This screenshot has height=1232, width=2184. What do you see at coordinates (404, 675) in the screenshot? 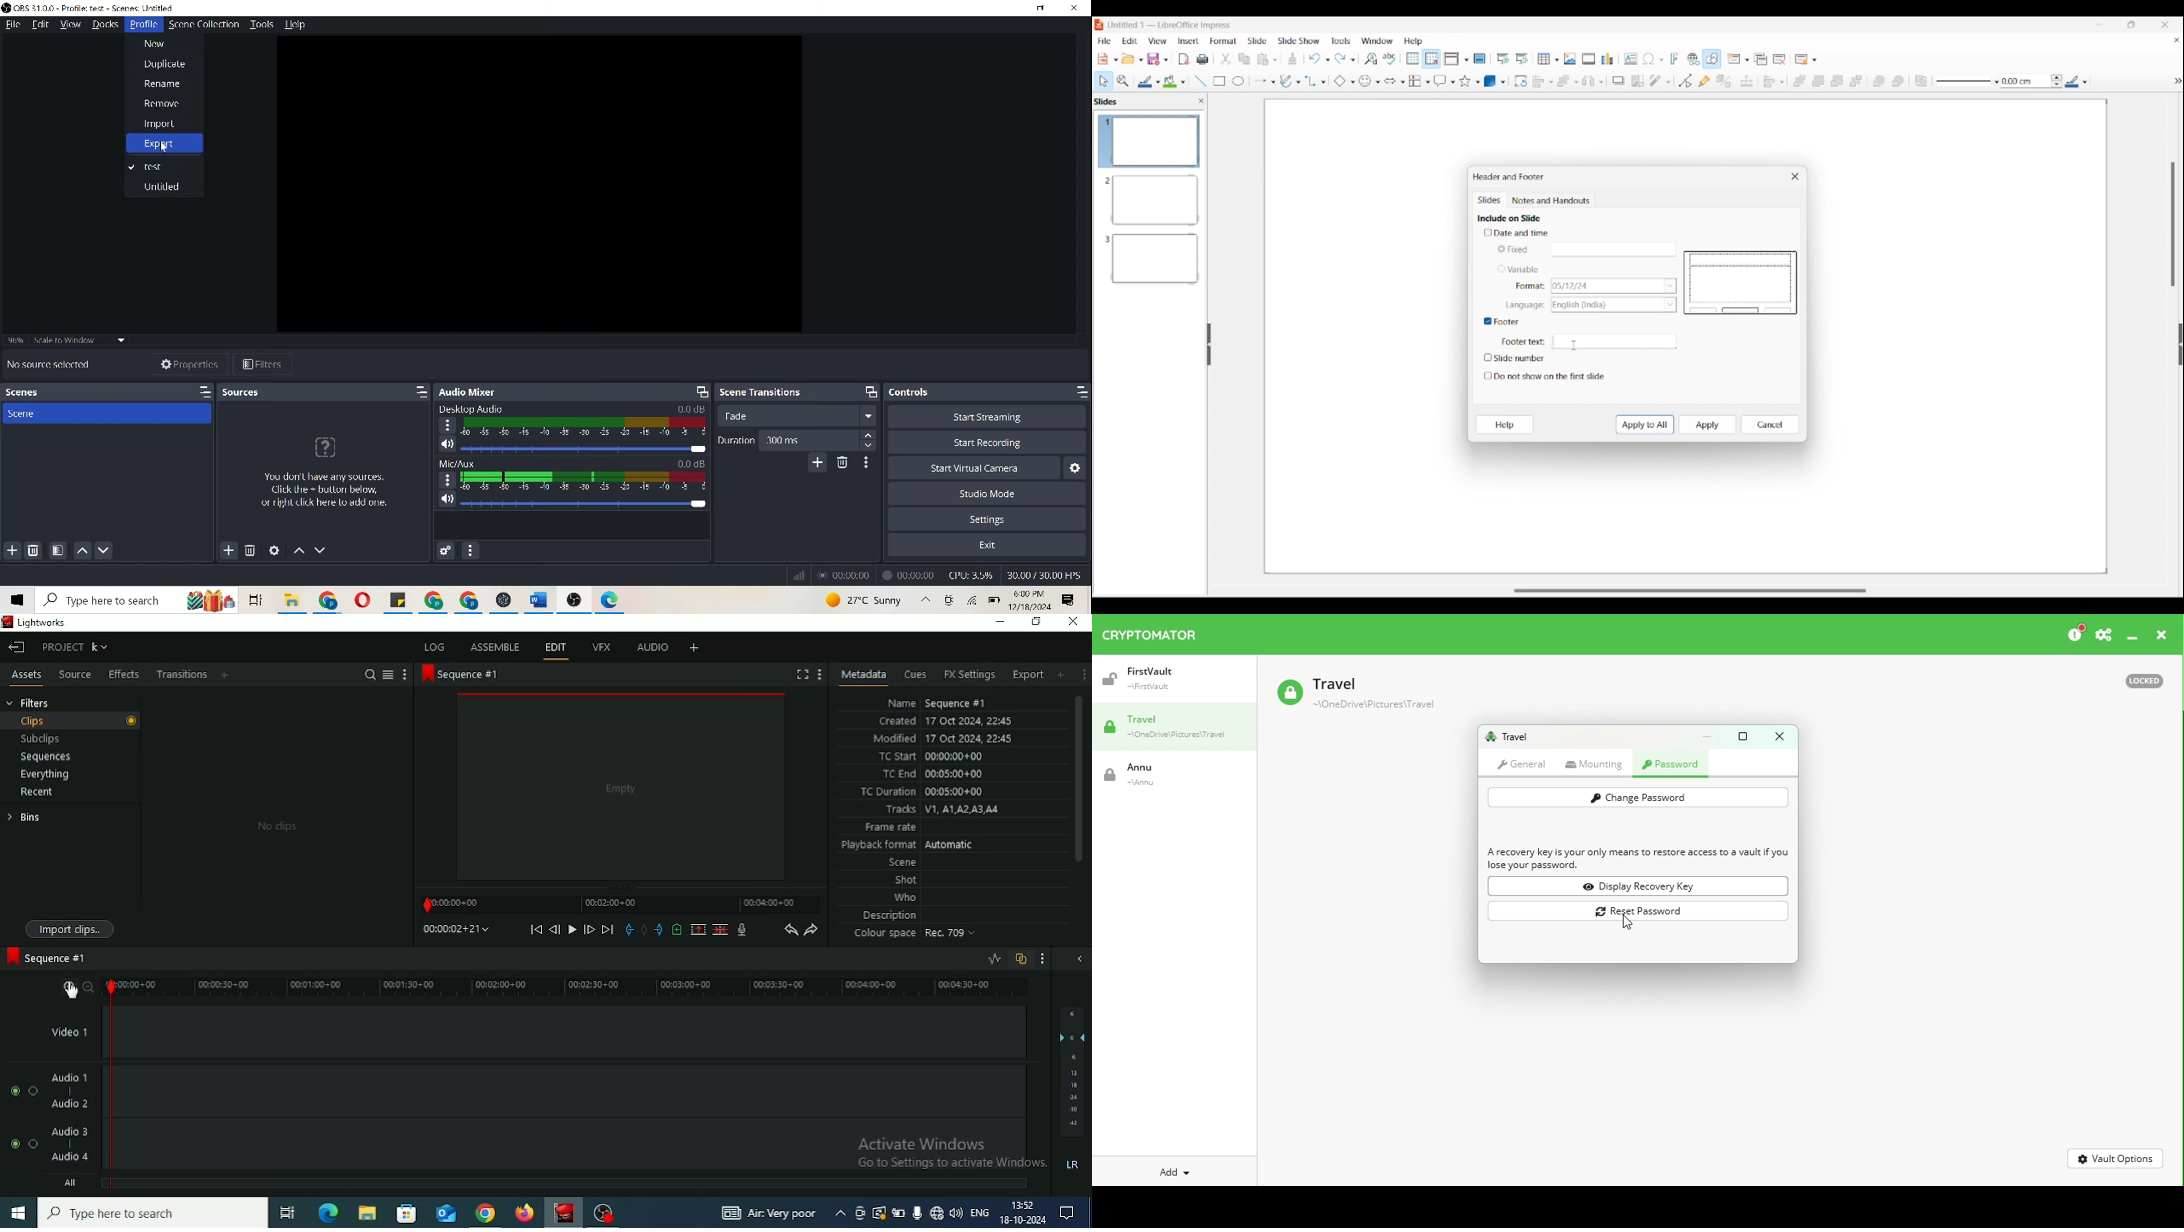
I see `Show settings menu` at bounding box center [404, 675].